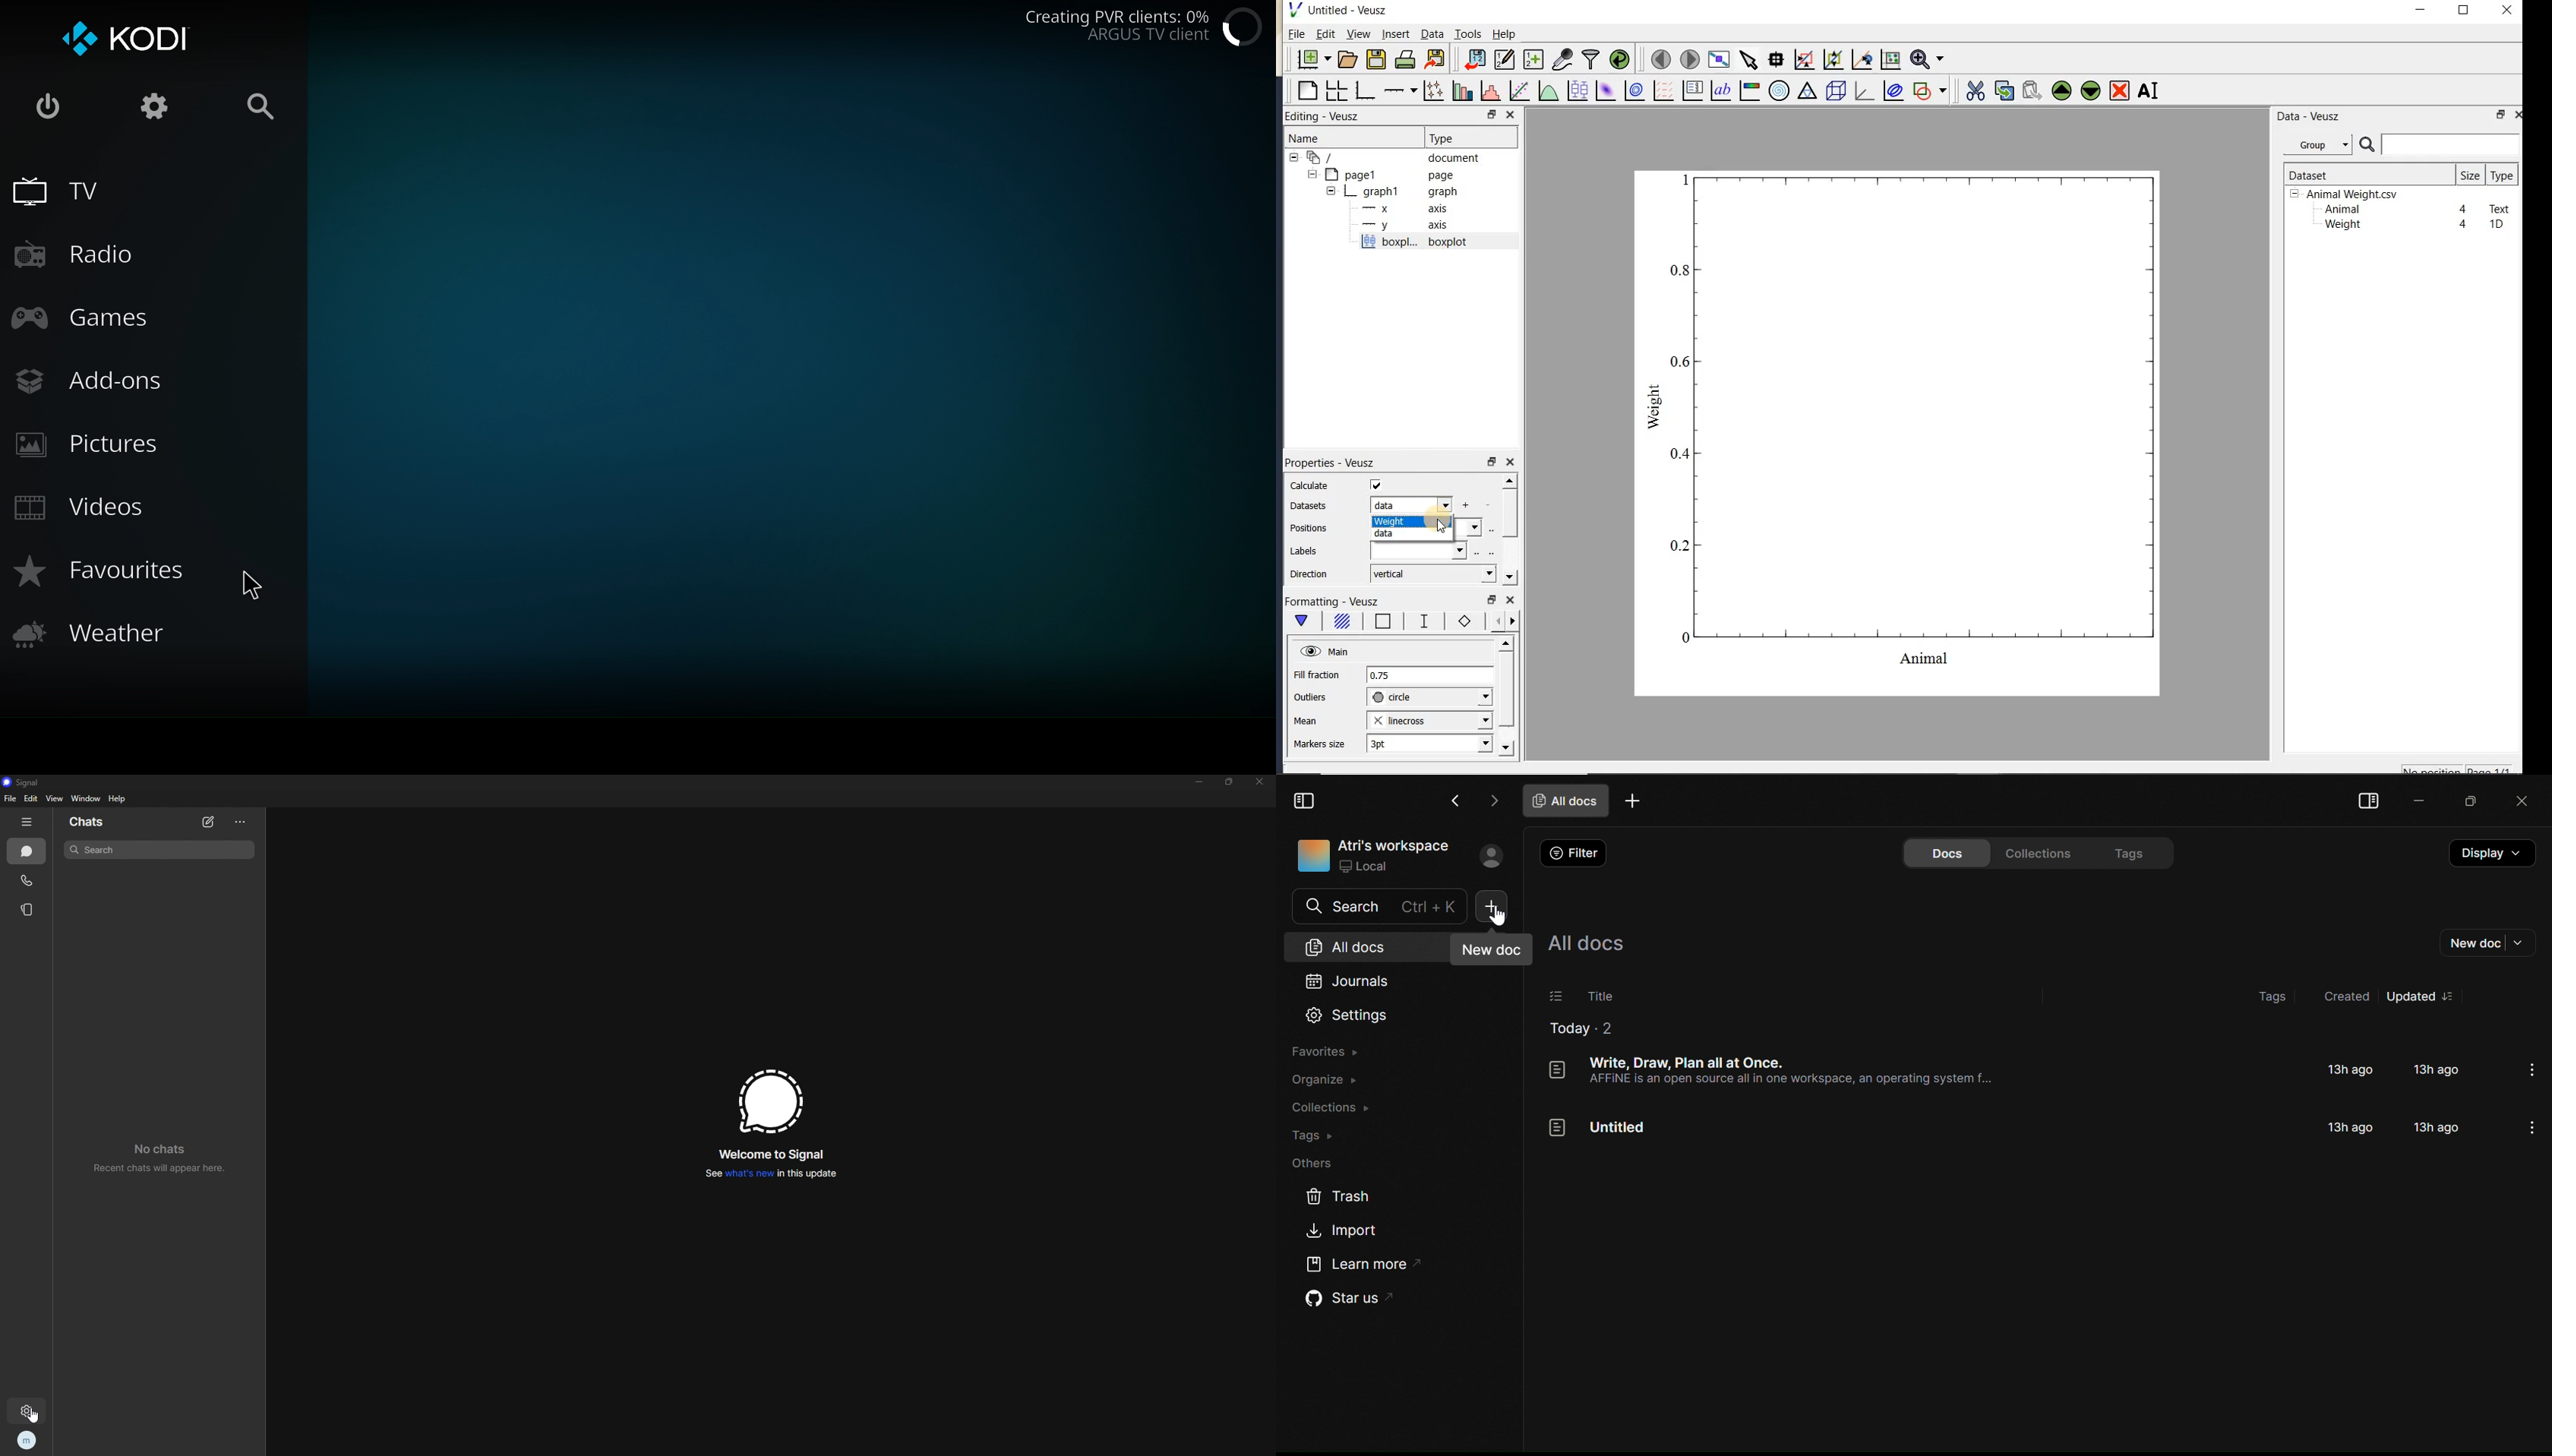  Describe the element at coordinates (1490, 856) in the screenshot. I see `Profile` at that location.